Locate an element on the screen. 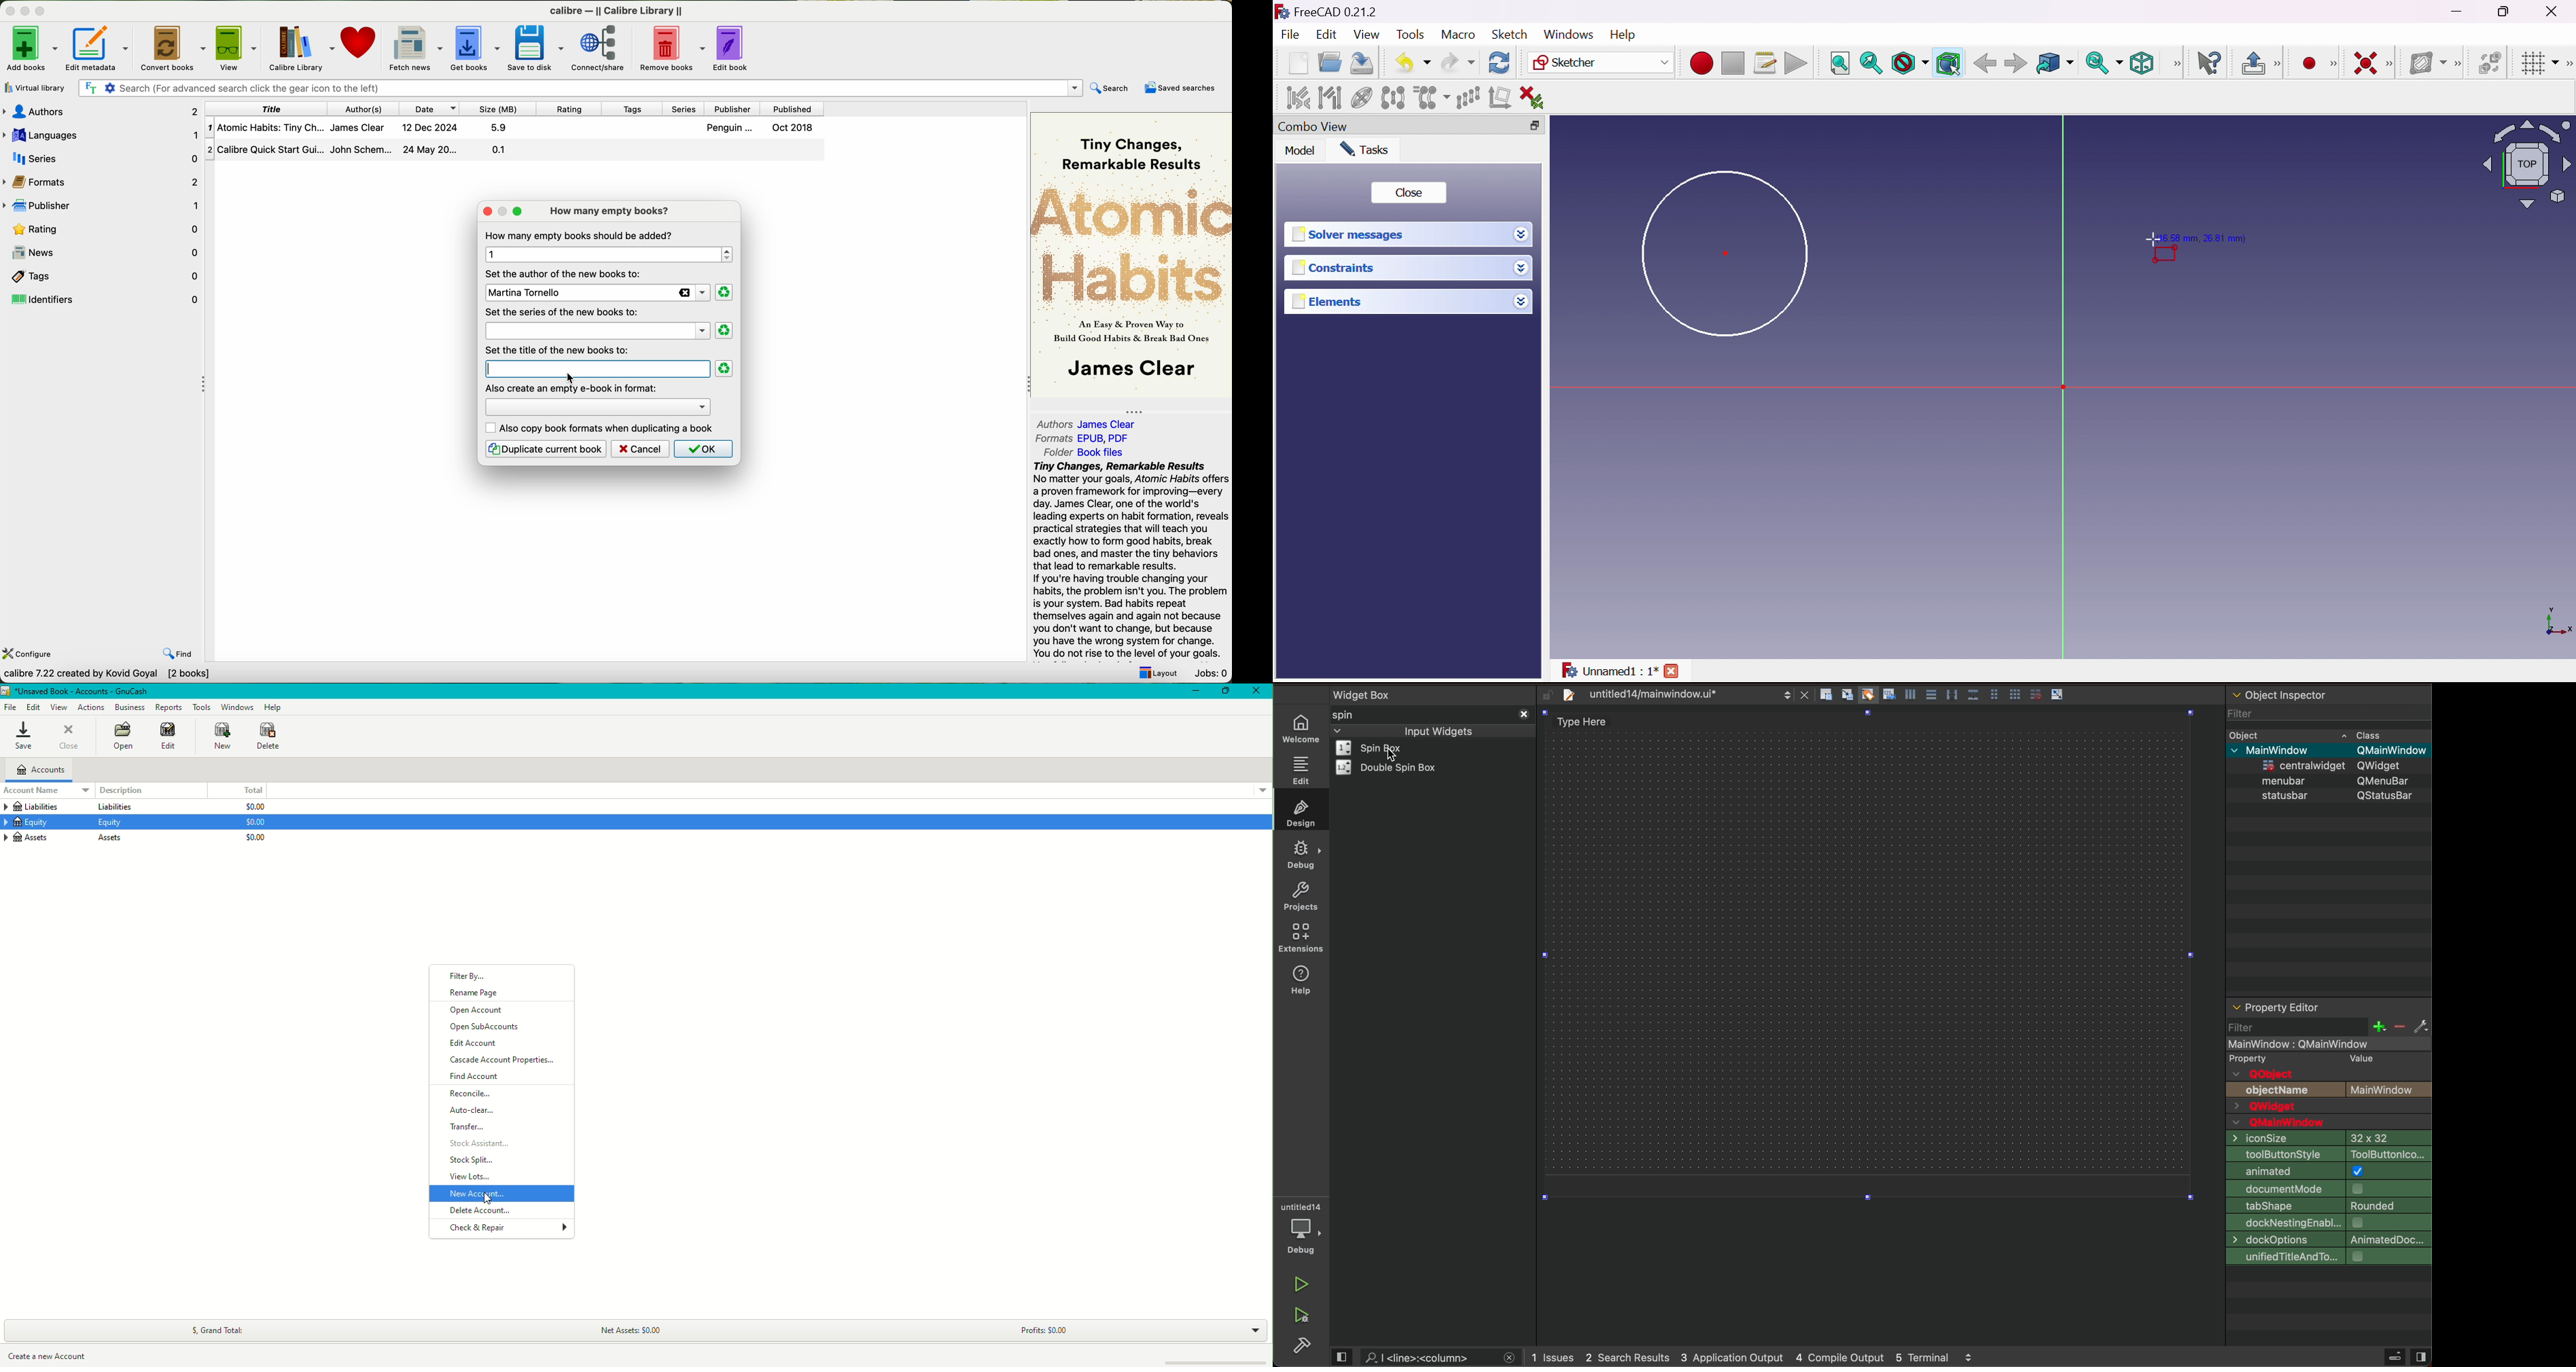 The image size is (2576, 1372). Select associated geometry is located at coordinates (1330, 96).